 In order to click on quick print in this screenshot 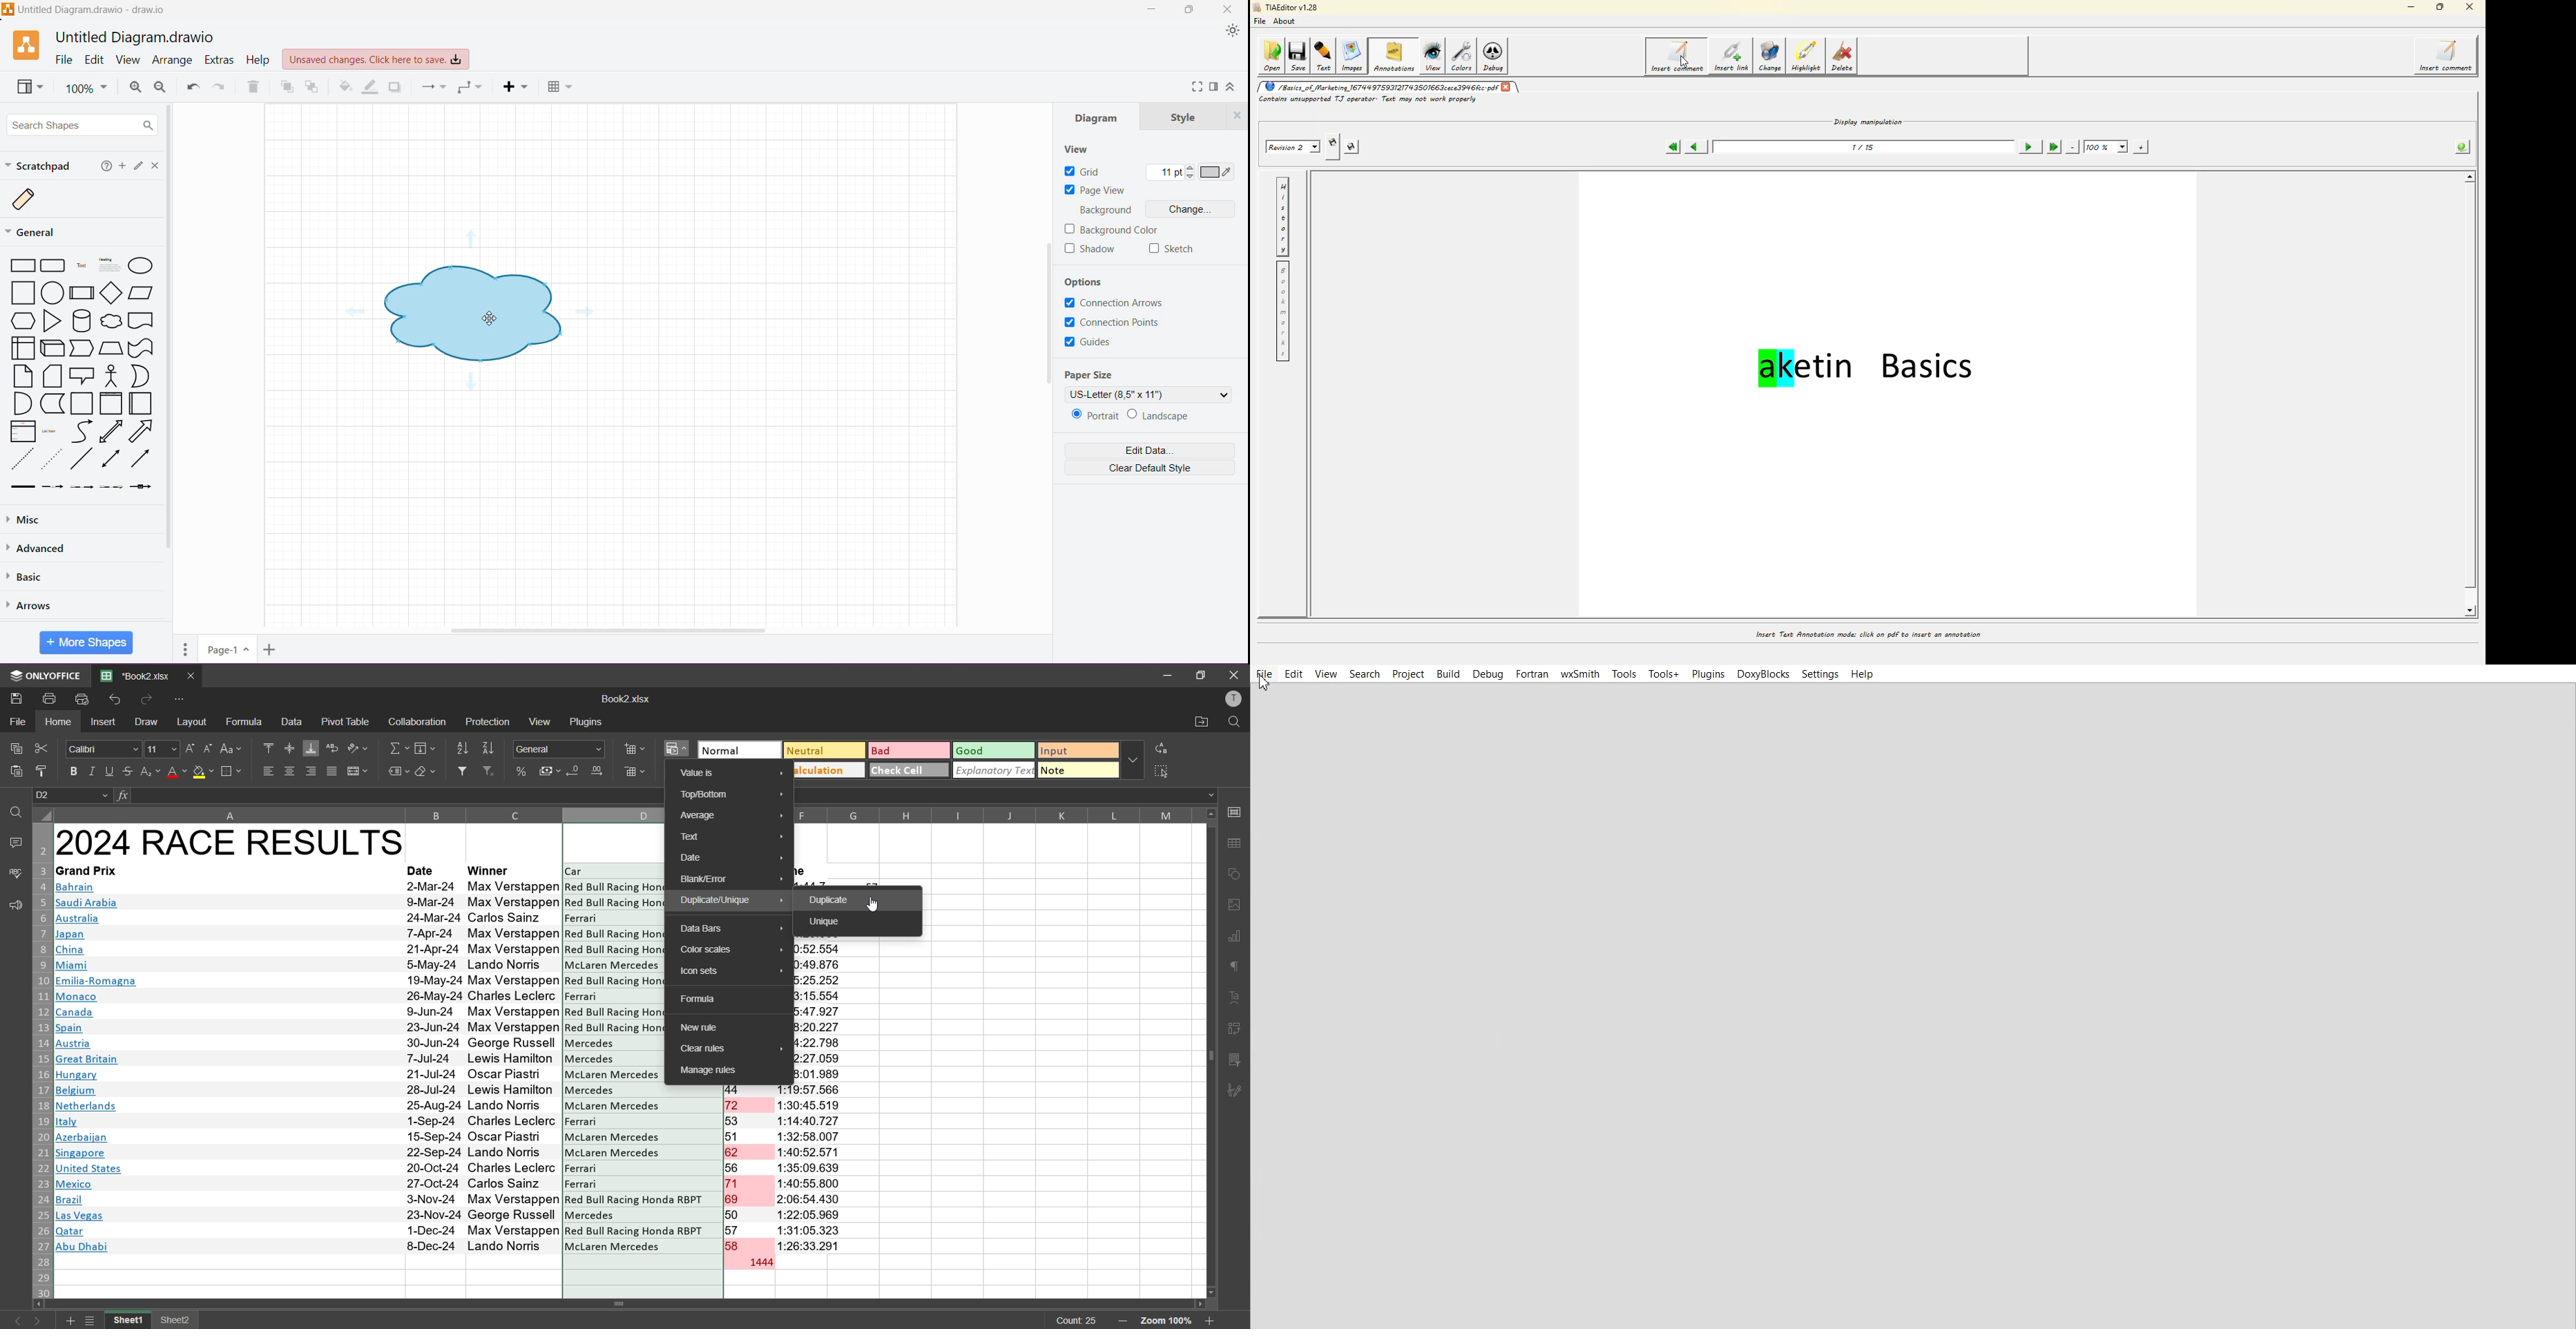, I will do `click(83, 700)`.